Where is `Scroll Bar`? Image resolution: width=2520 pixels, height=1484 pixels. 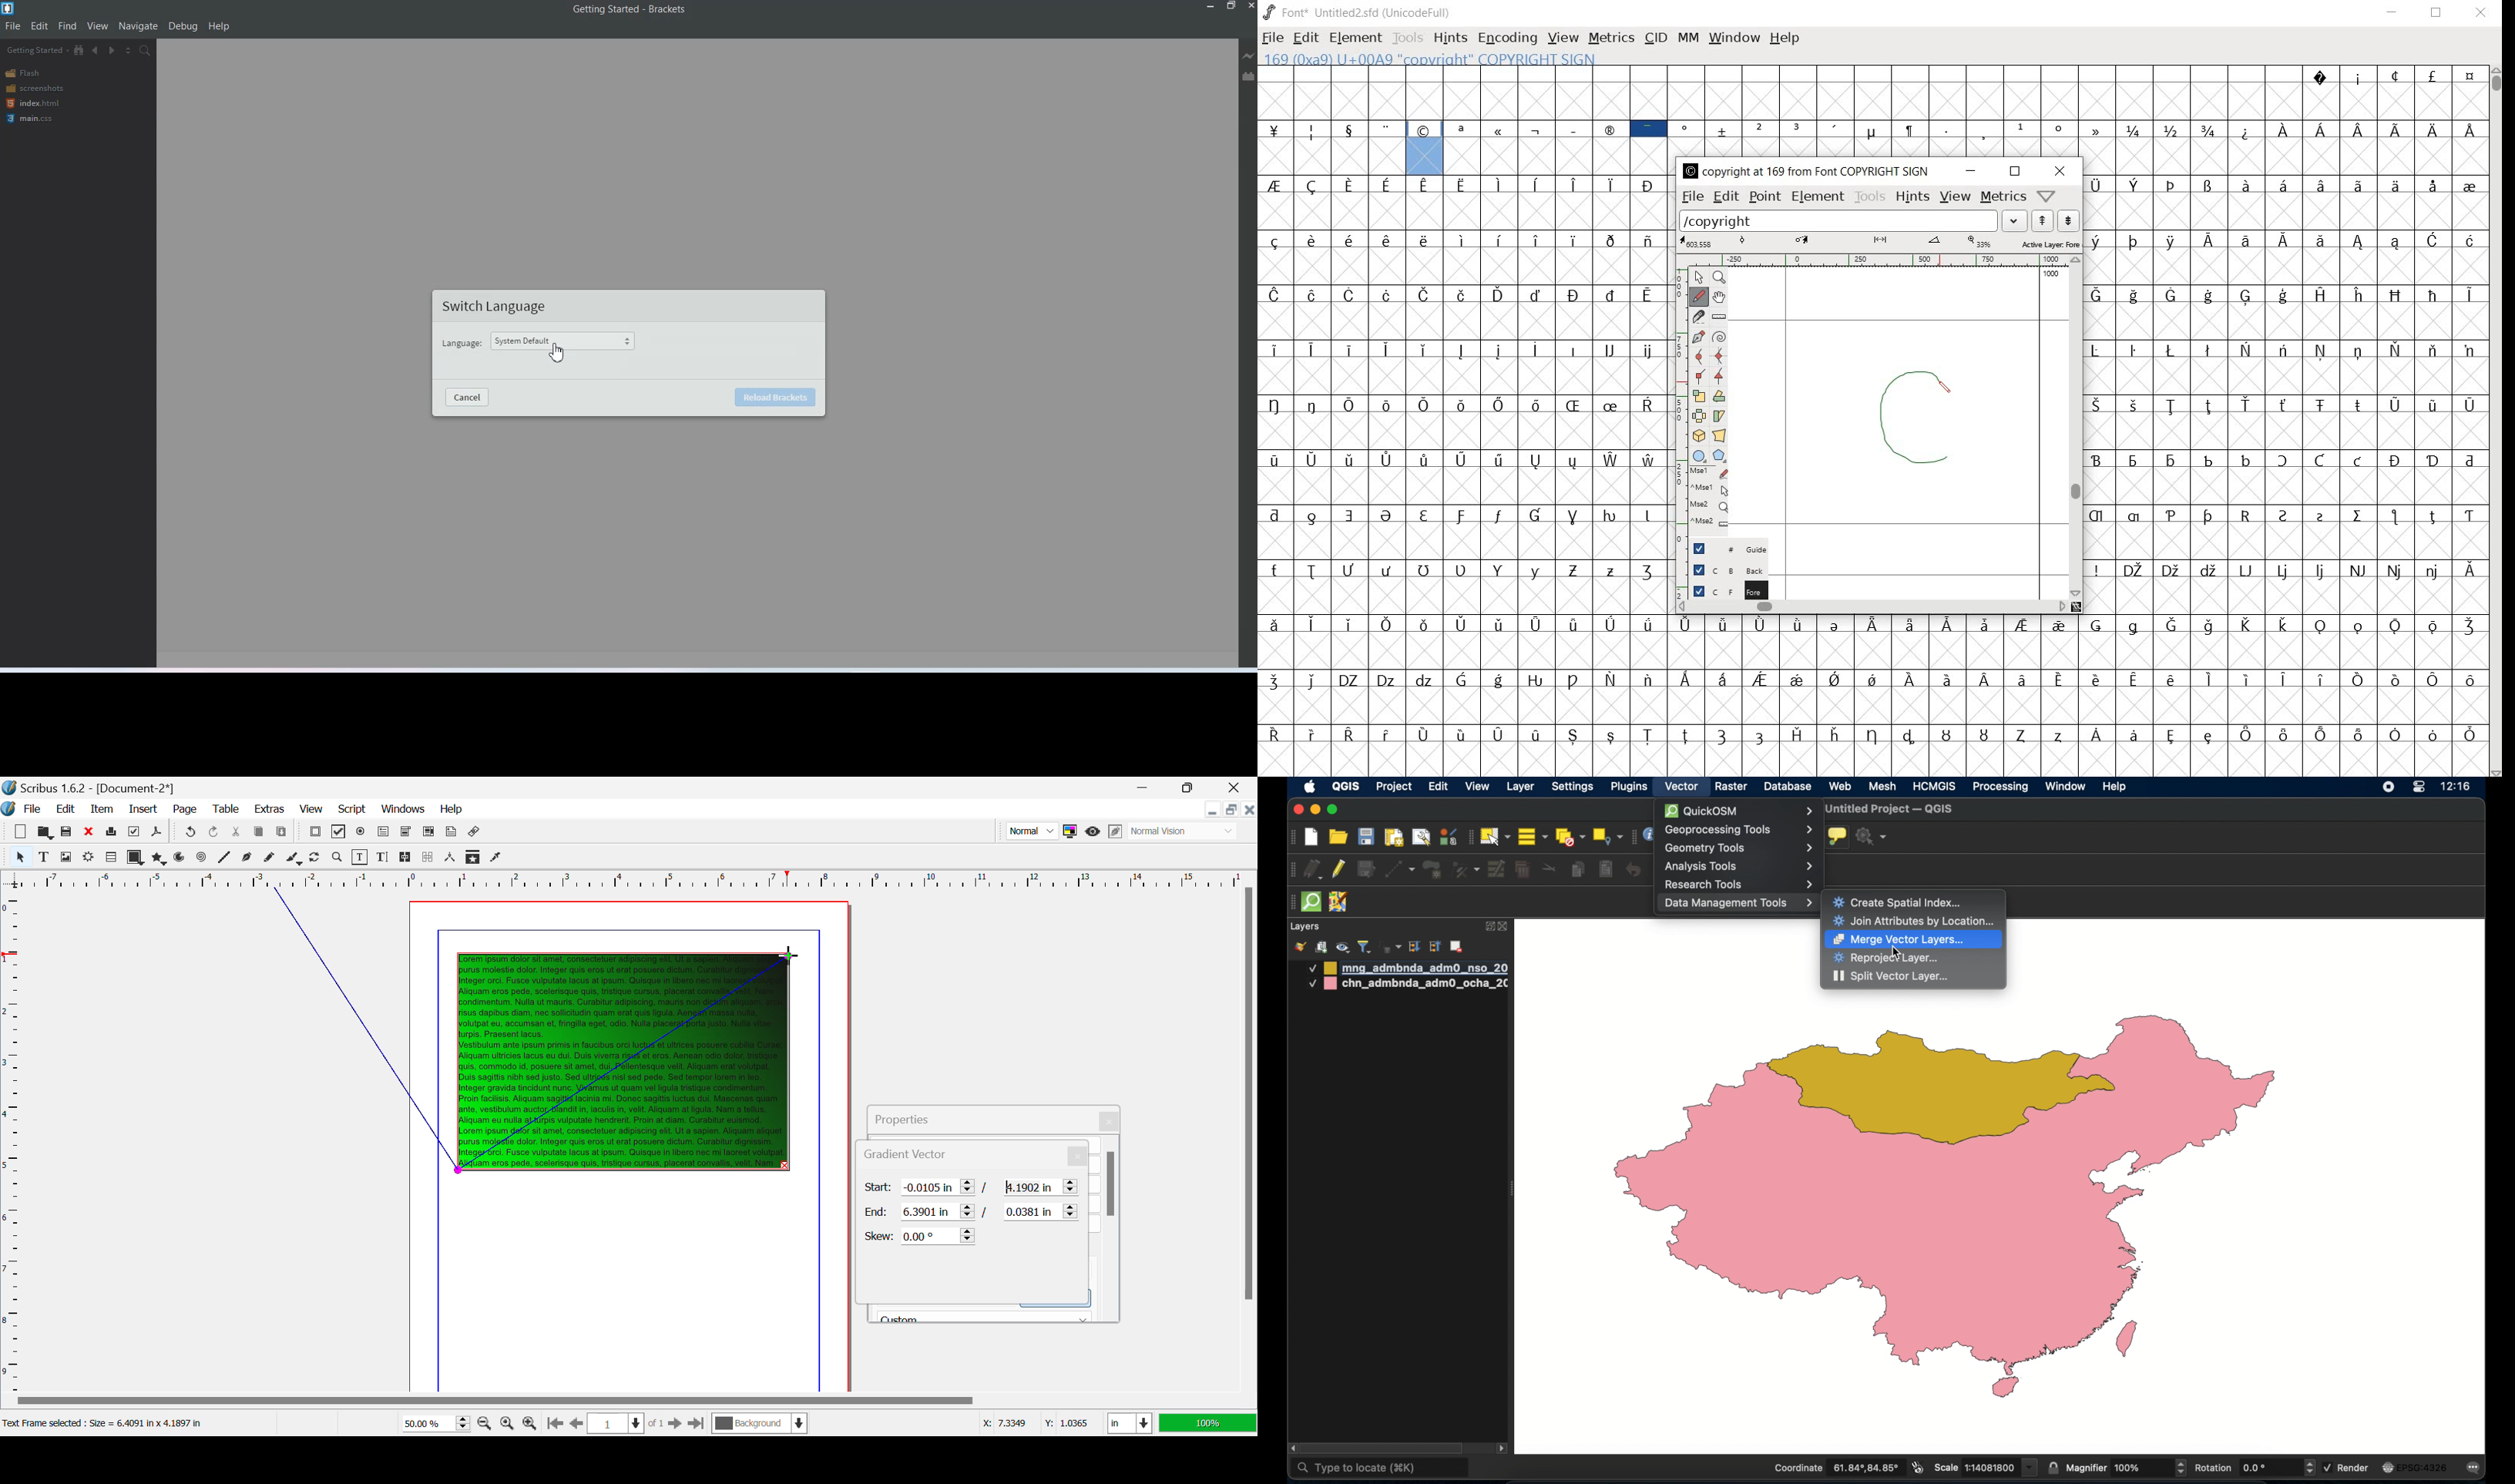 Scroll Bar is located at coordinates (1249, 1138).